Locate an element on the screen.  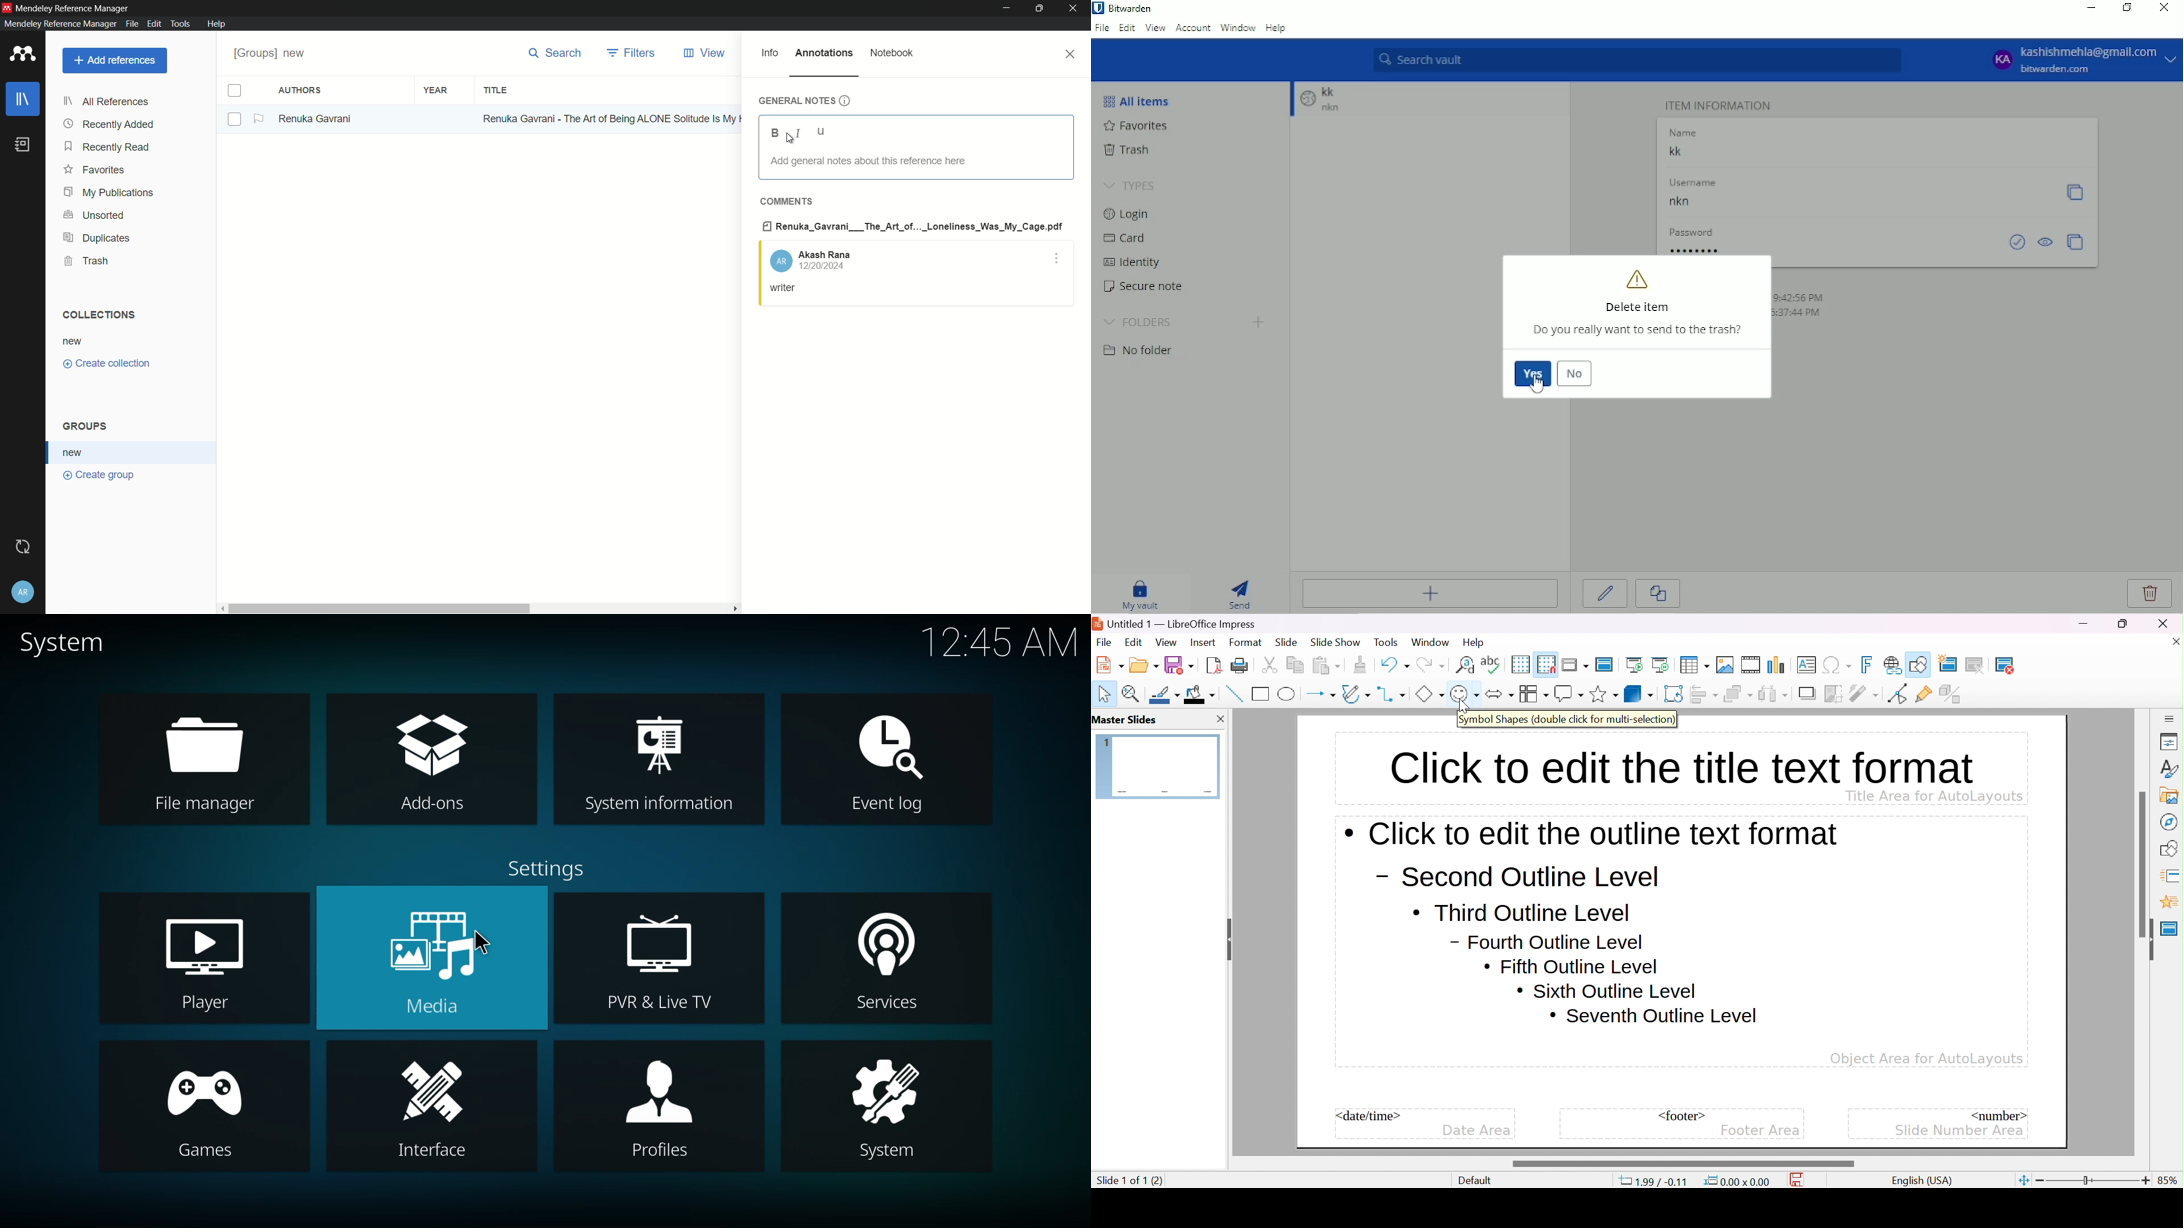
app name is located at coordinates (74, 7).